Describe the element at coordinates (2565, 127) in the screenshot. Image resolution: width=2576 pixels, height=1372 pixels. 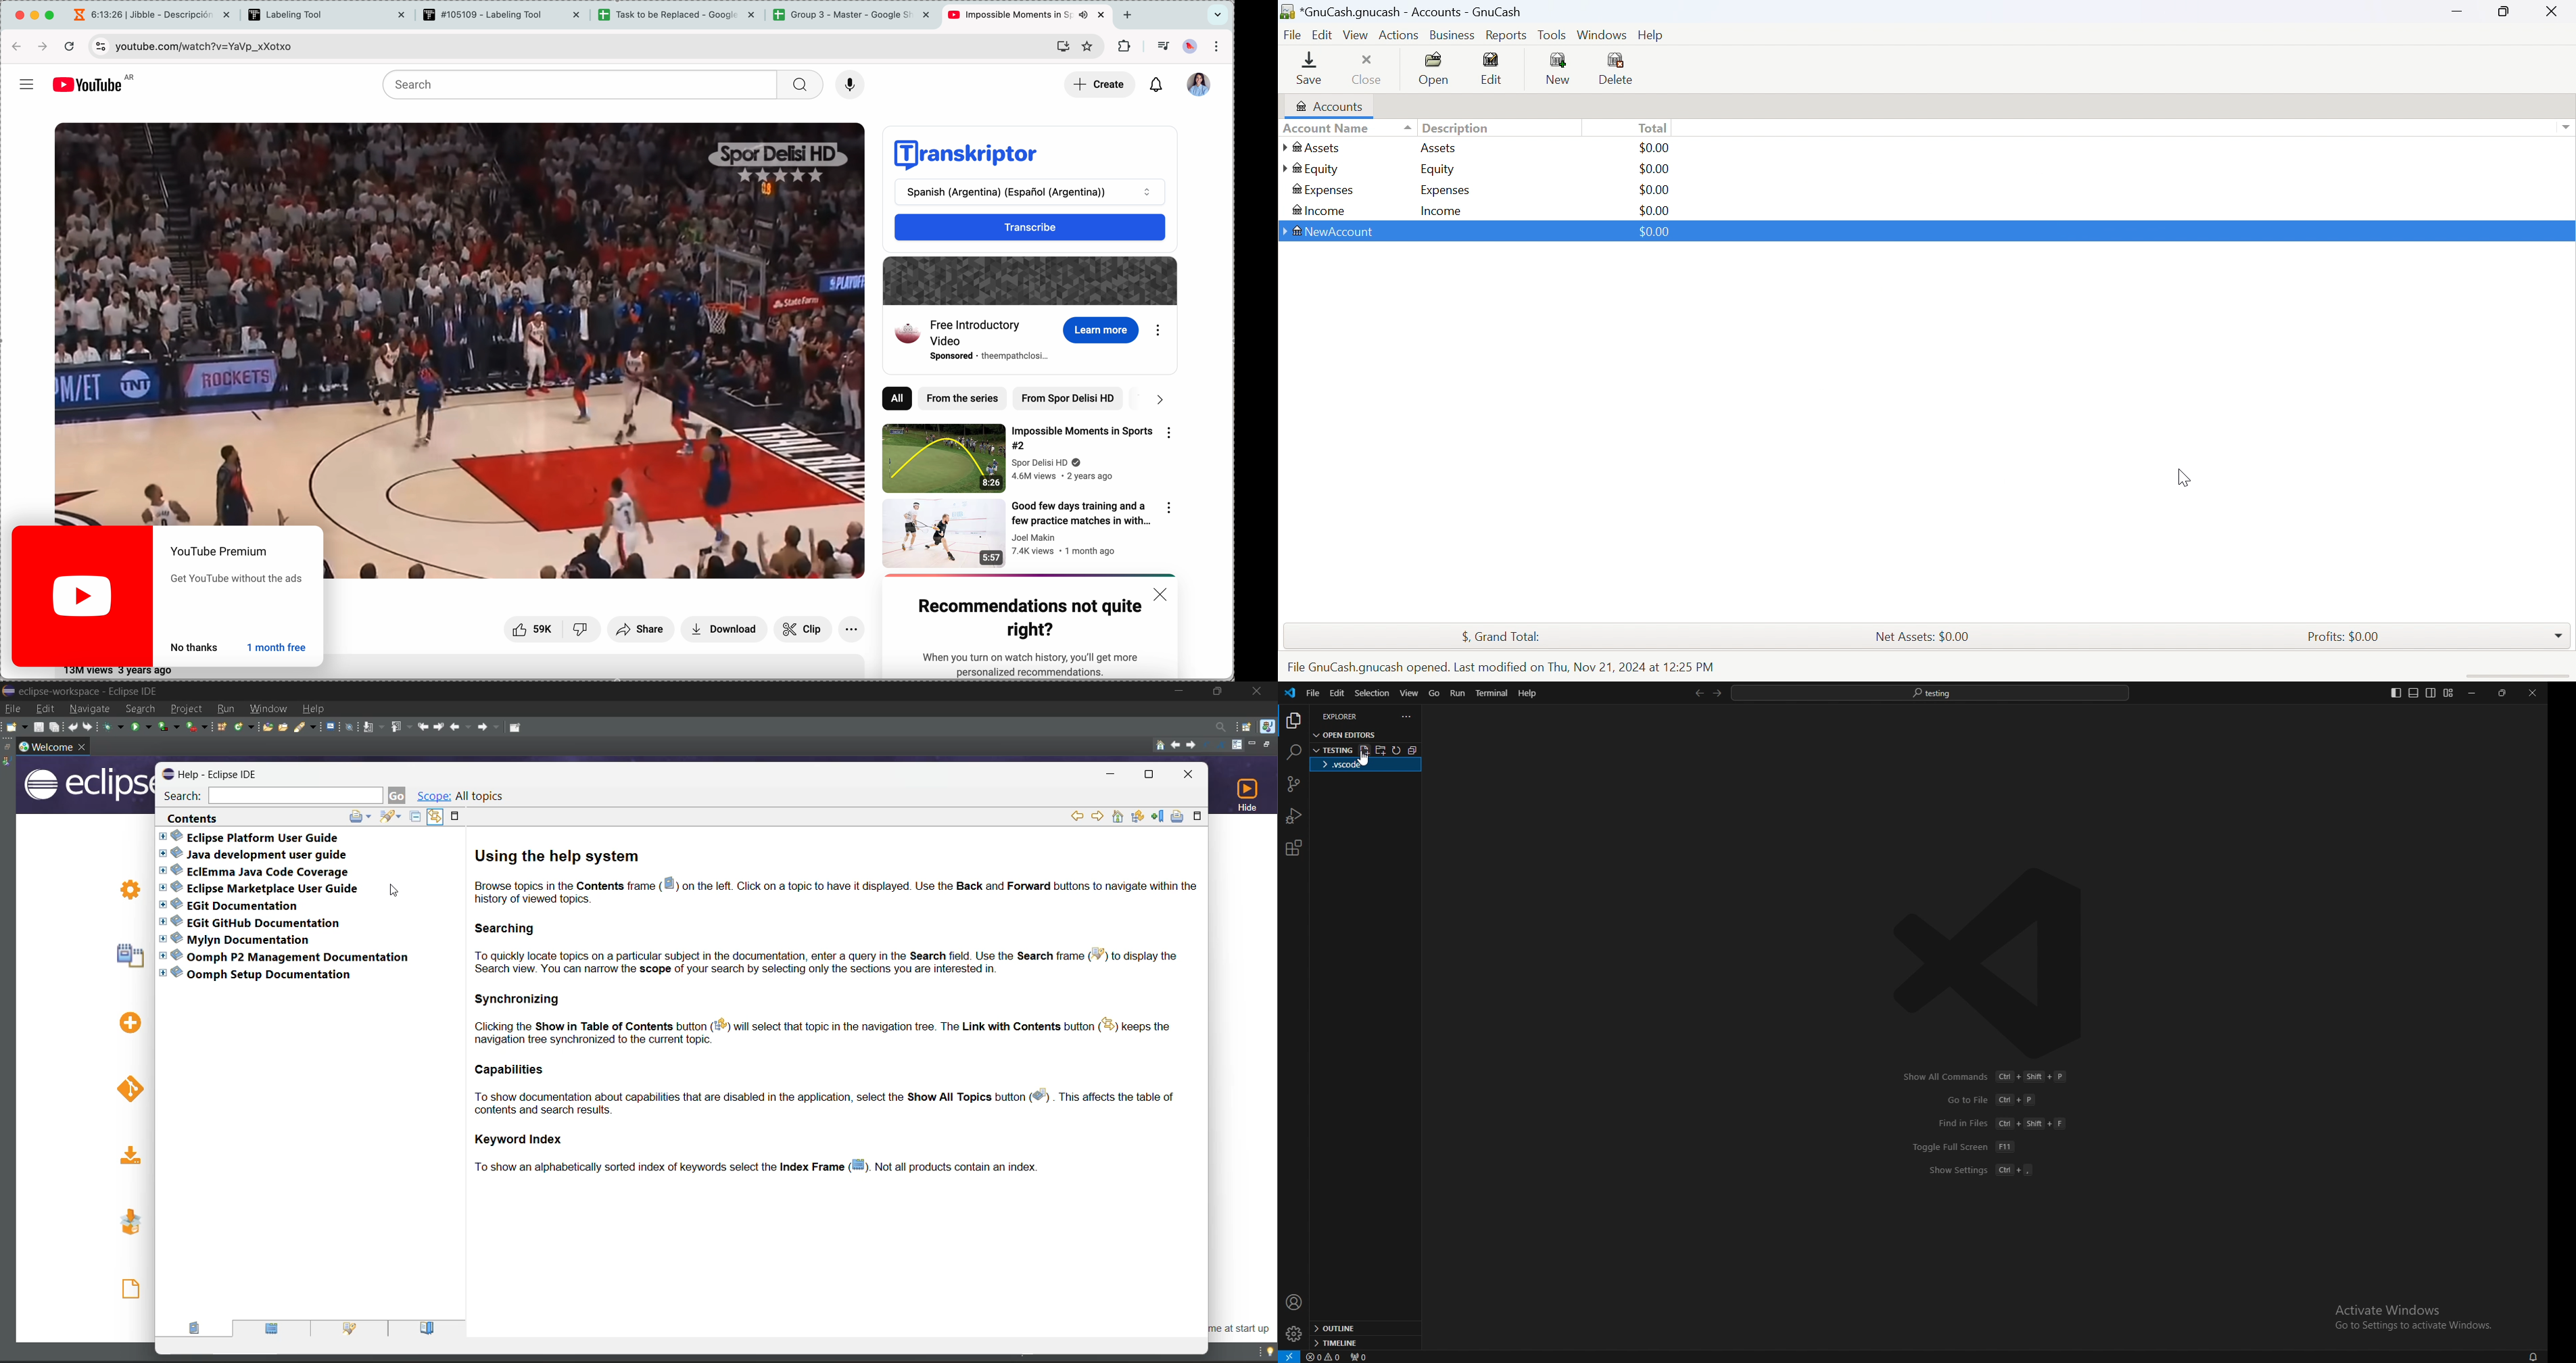
I see `Drop Down` at that location.